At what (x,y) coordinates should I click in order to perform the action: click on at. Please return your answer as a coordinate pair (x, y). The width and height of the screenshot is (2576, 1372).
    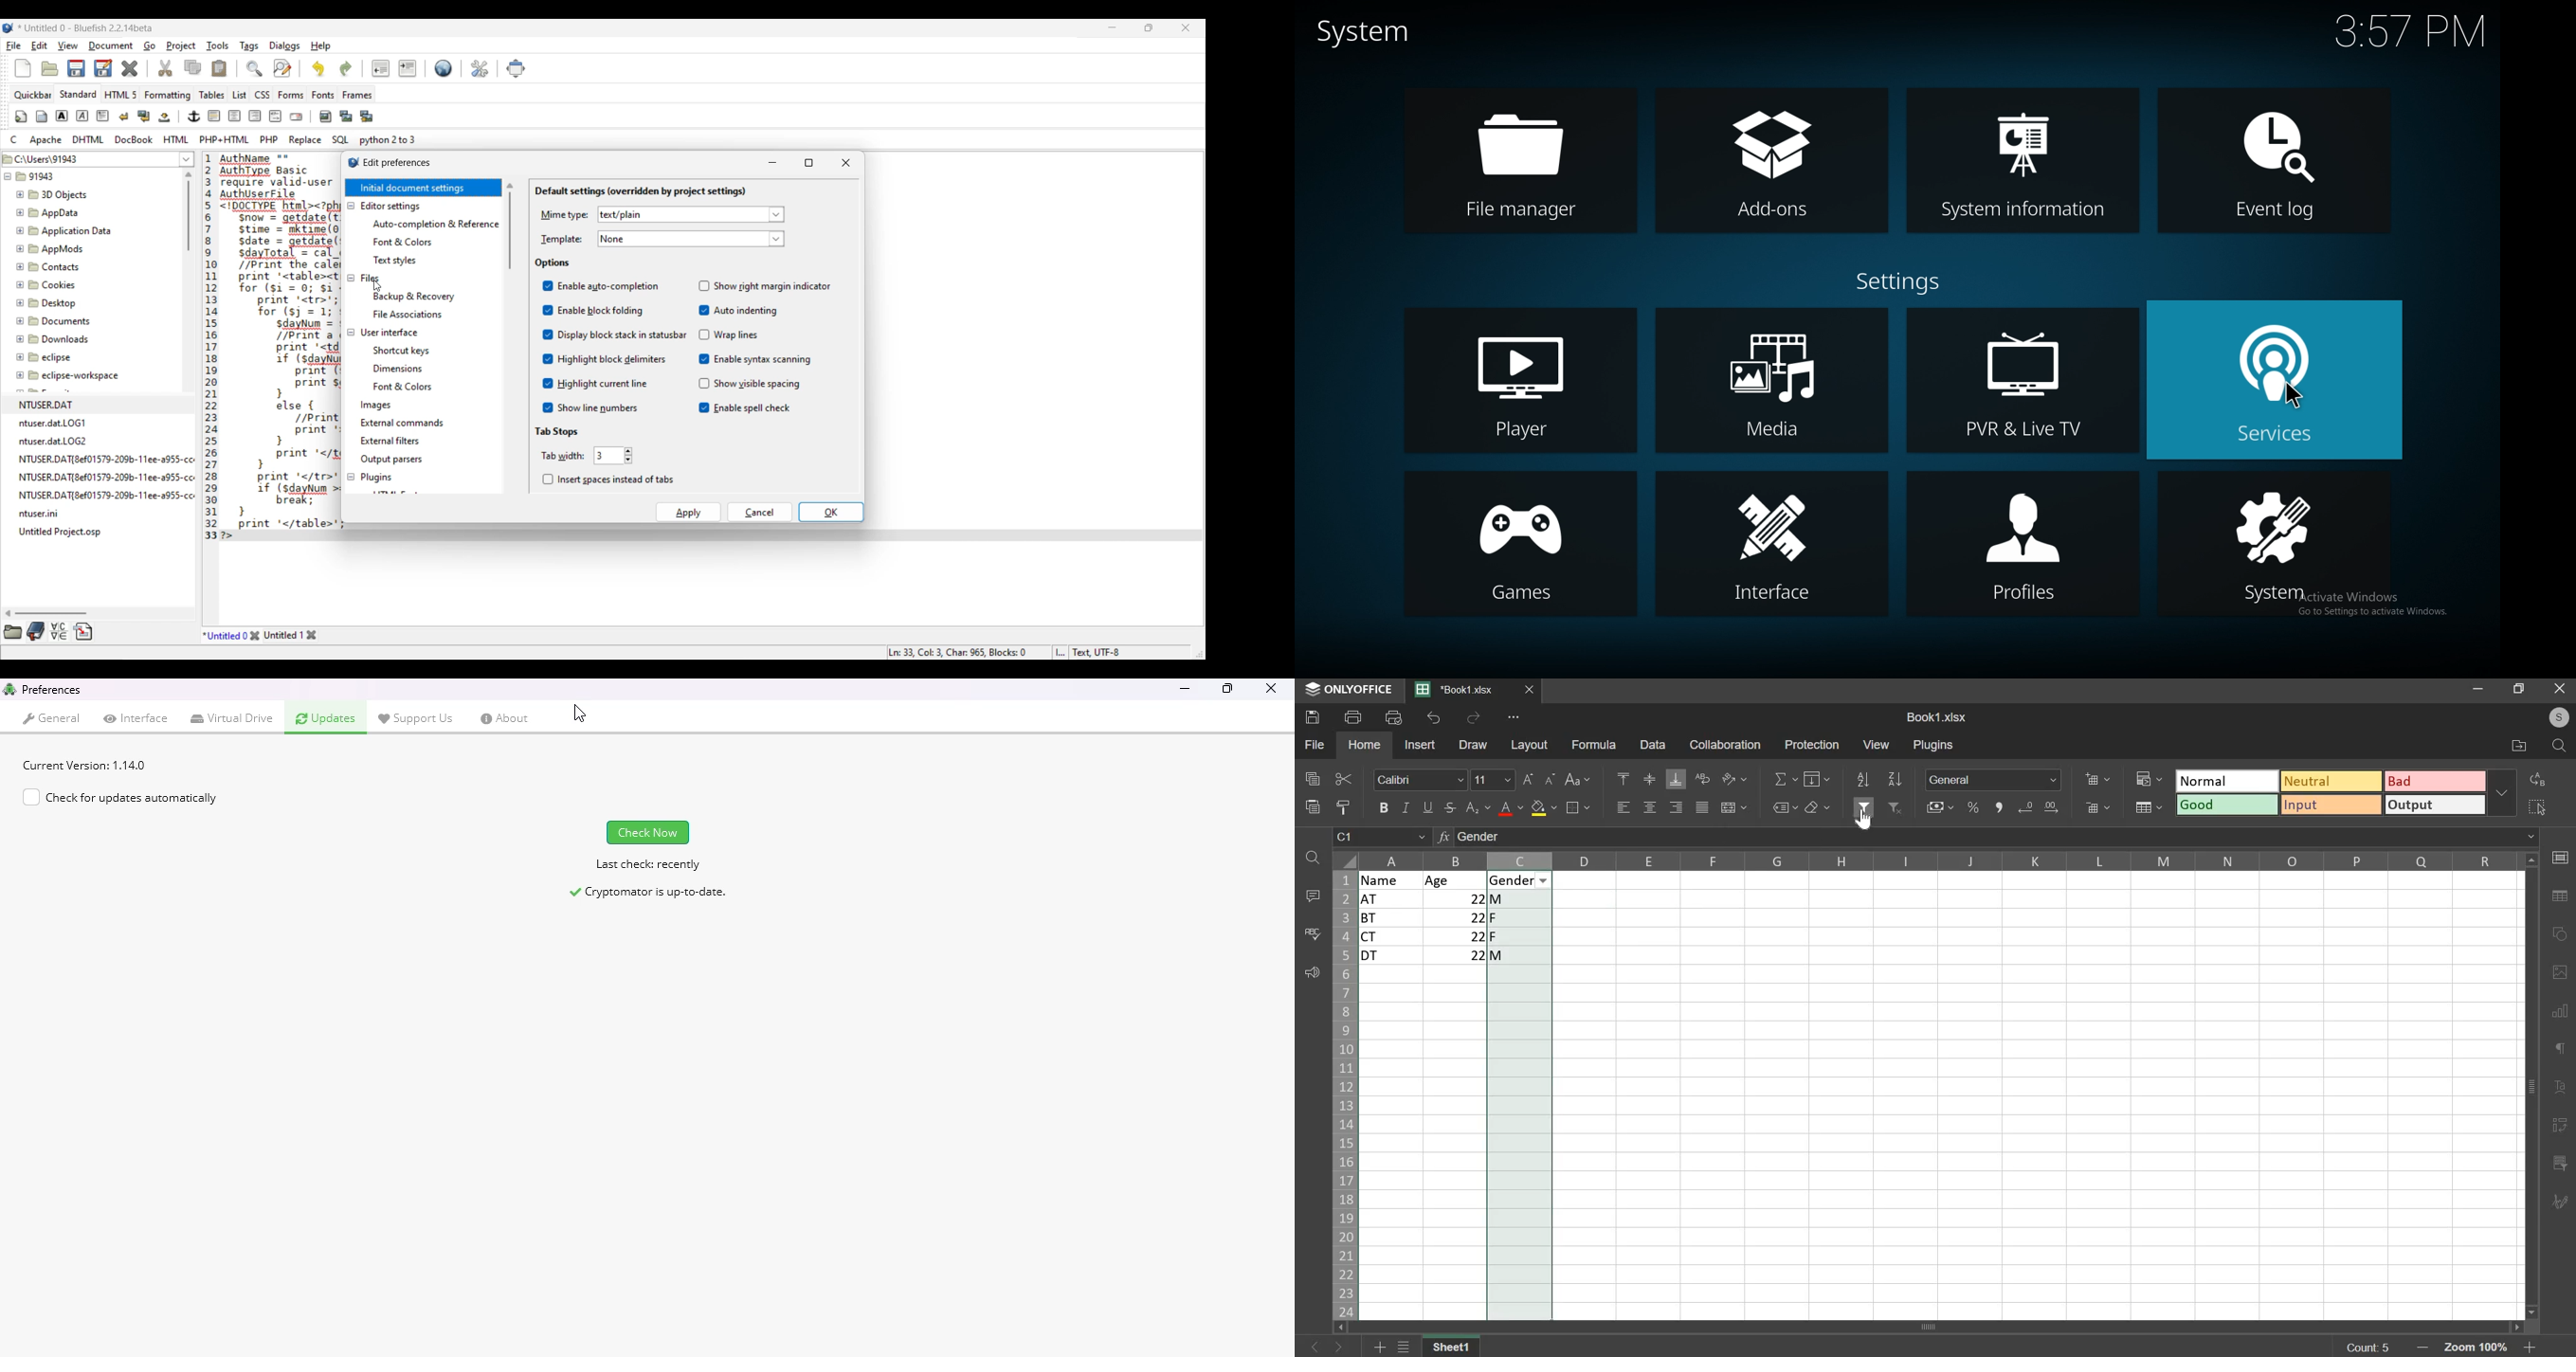
    Looking at the image, I should click on (1391, 899).